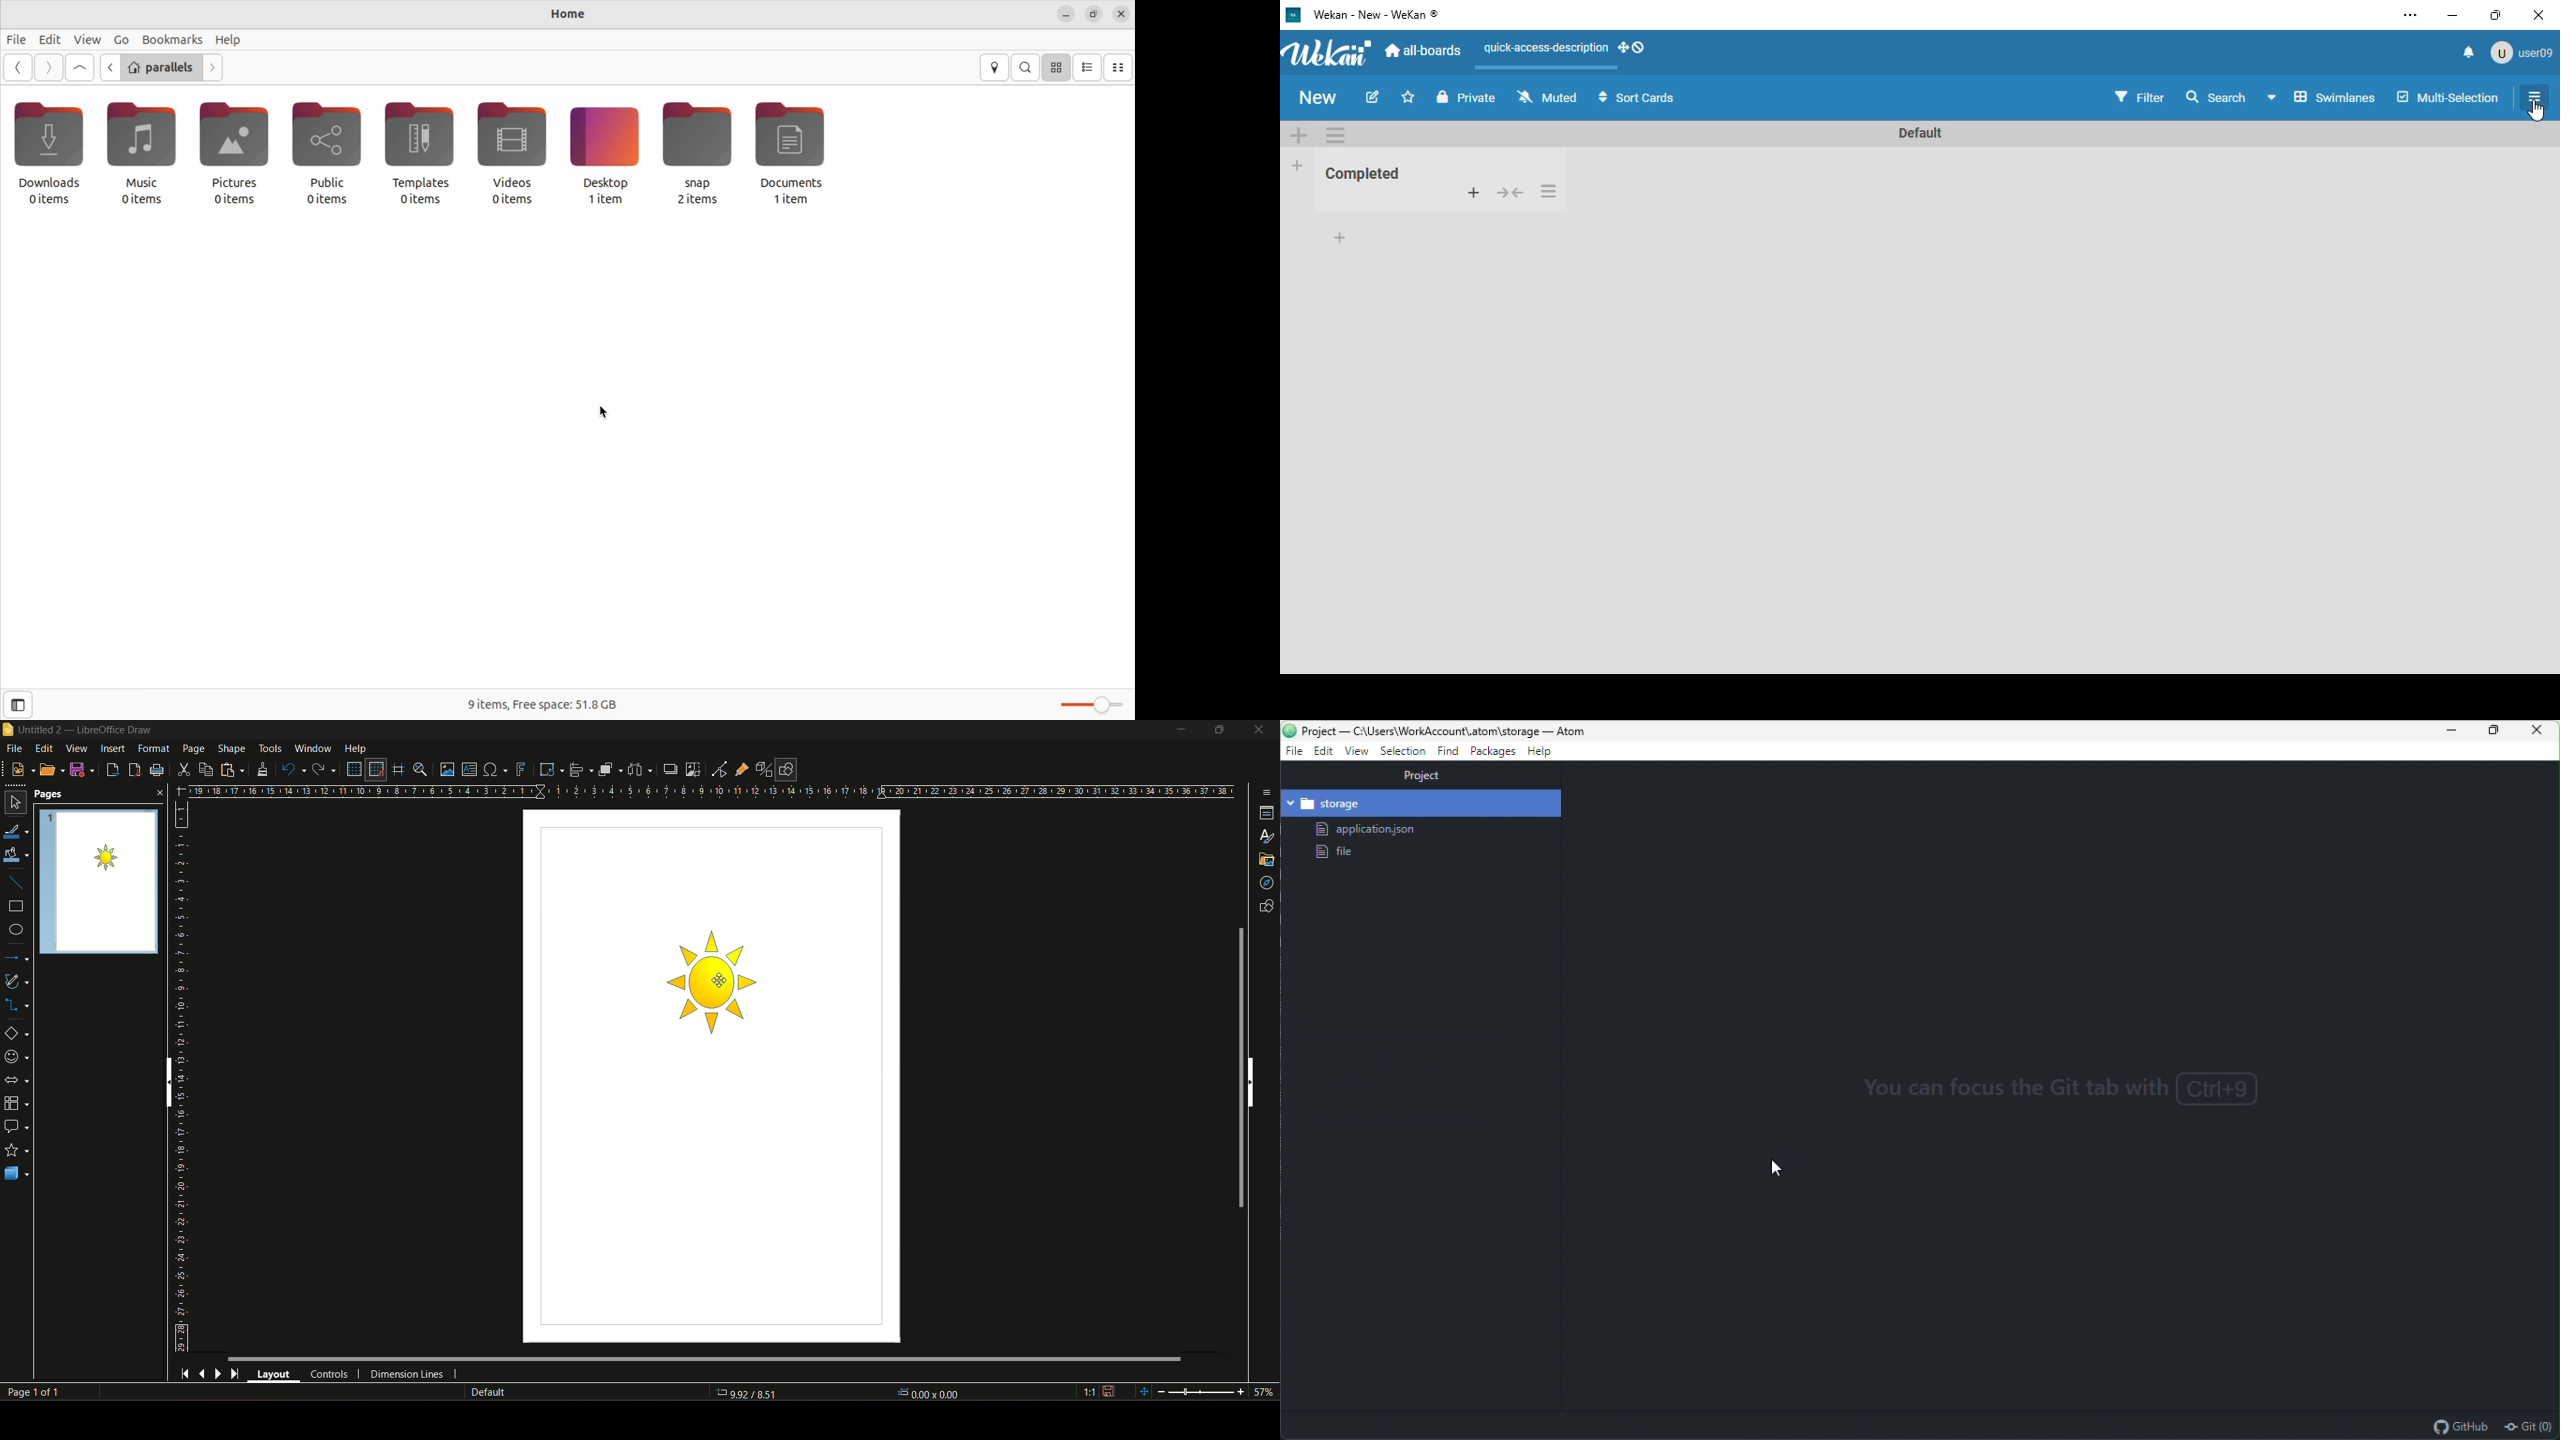 The image size is (2576, 1456). I want to click on add card to bottom of list, so click(1341, 238).